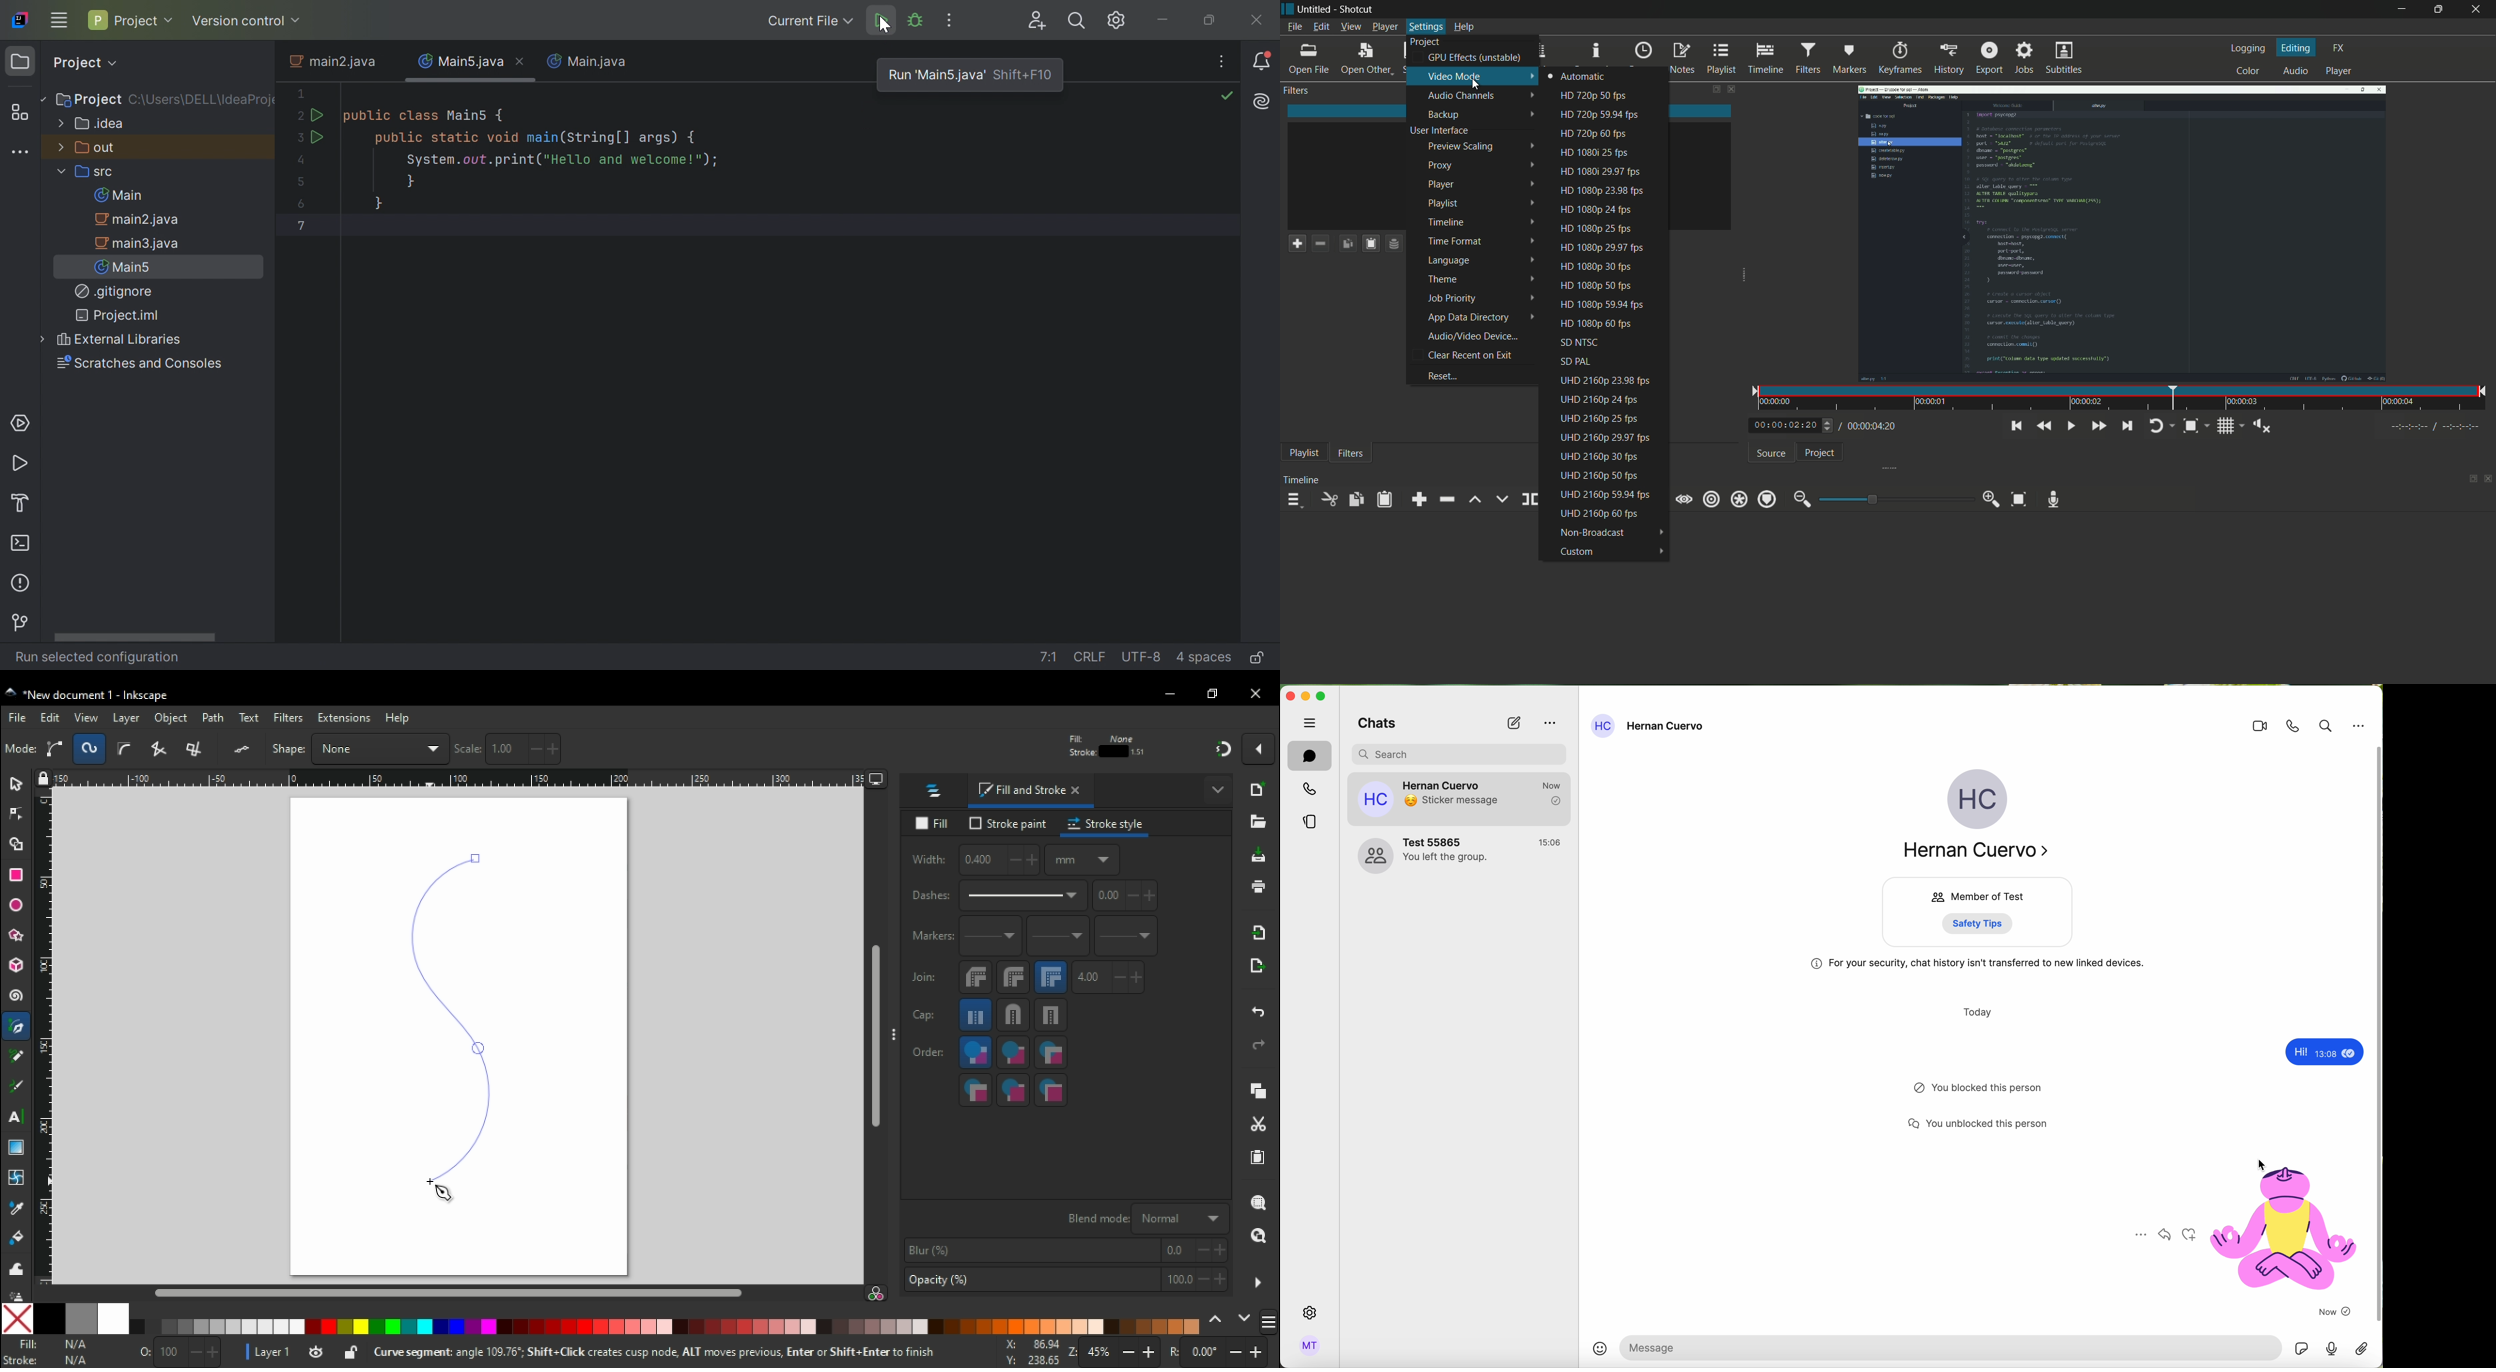  What do you see at coordinates (45, 1040) in the screenshot?
I see `vertical ruler` at bounding box center [45, 1040].